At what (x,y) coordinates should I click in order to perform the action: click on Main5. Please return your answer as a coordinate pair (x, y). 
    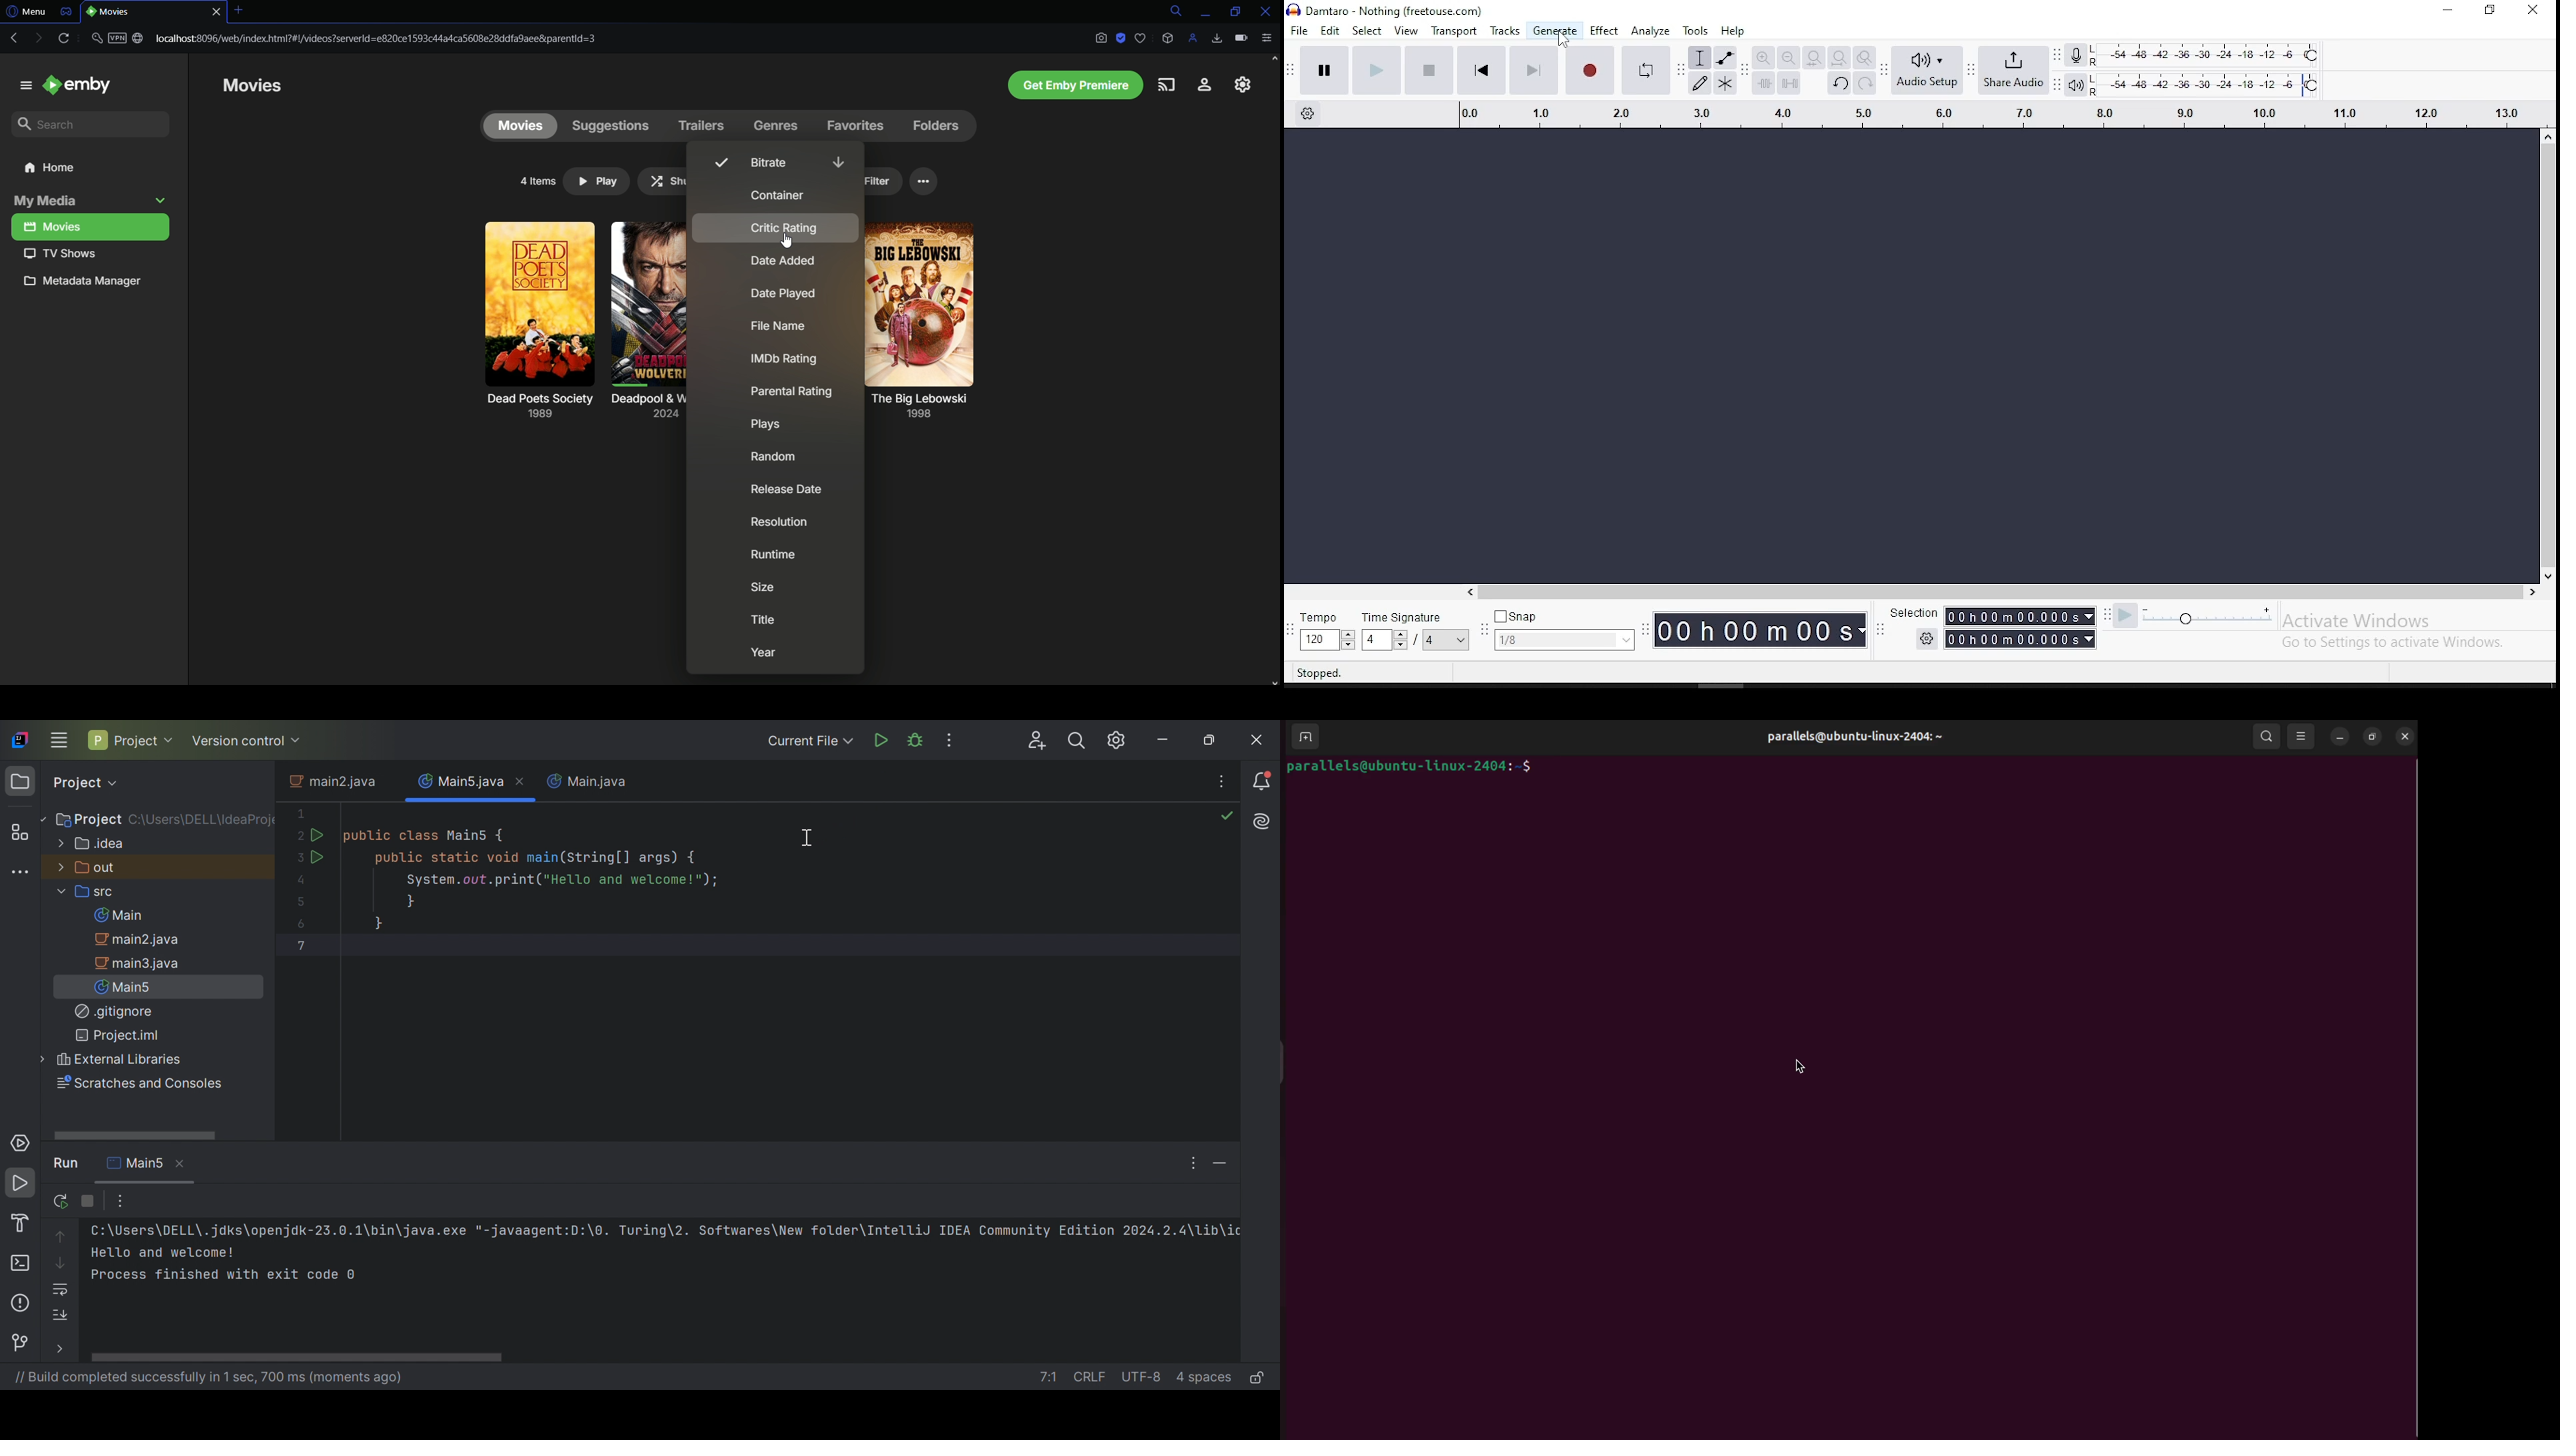
    Looking at the image, I should click on (126, 988).